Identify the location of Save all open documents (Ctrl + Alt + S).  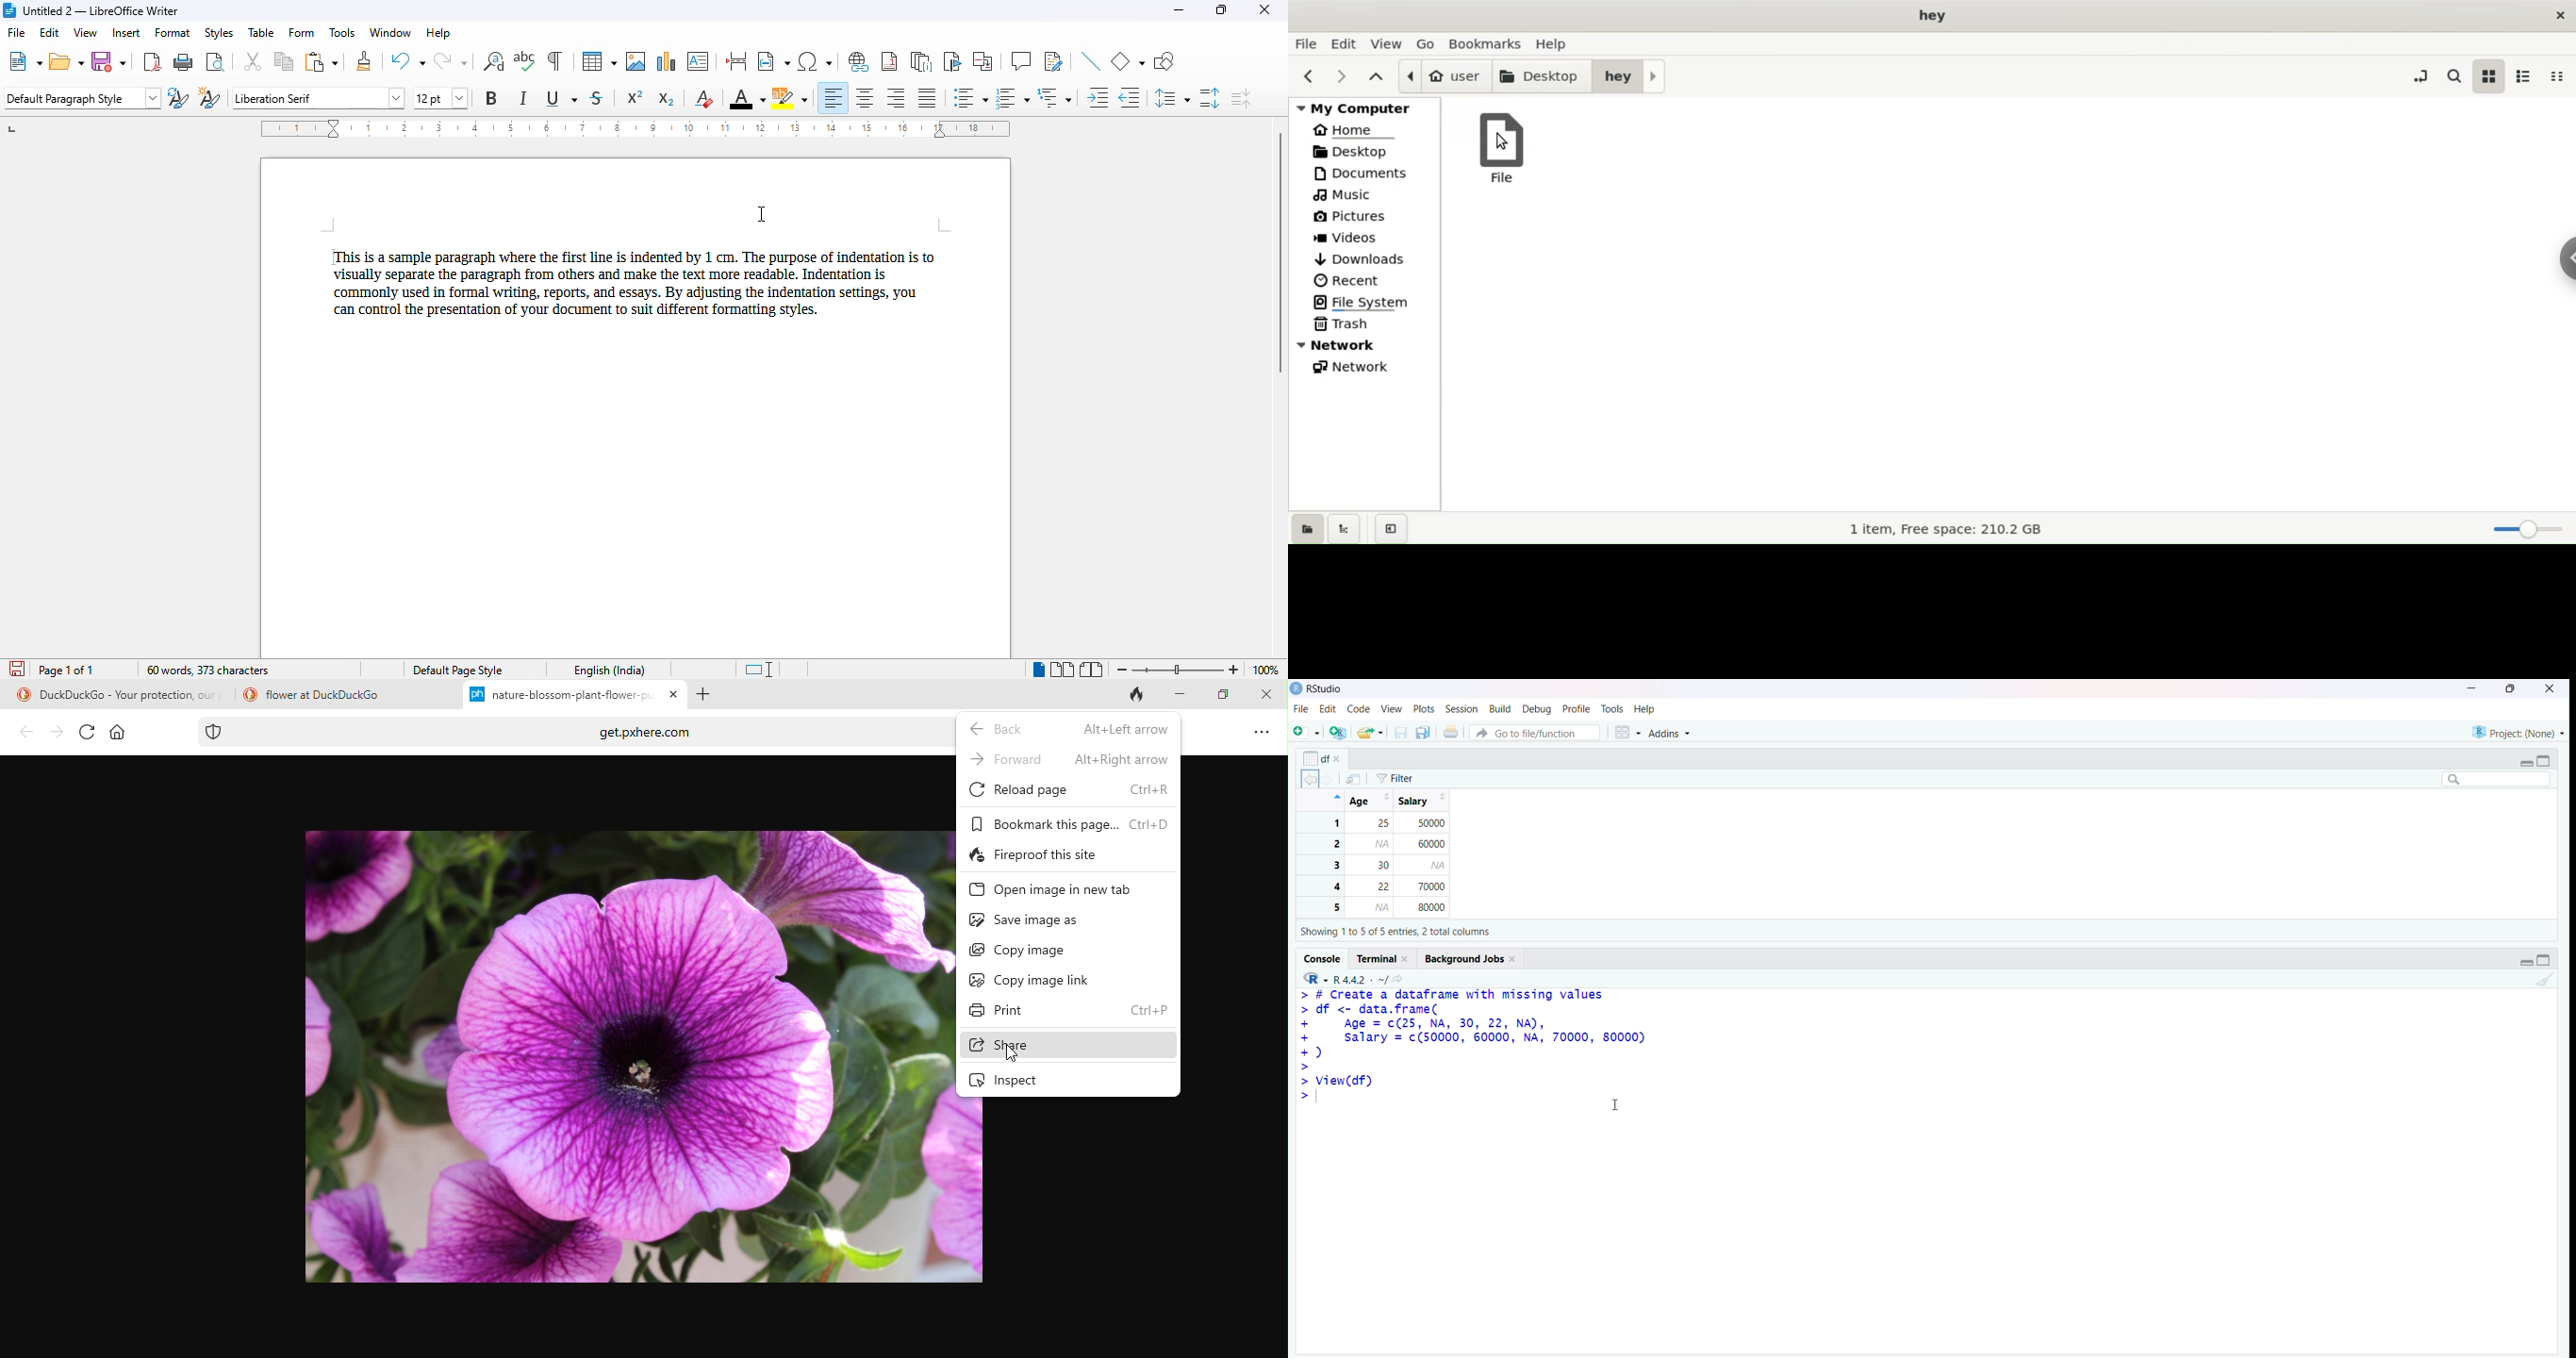
(1423, 731).